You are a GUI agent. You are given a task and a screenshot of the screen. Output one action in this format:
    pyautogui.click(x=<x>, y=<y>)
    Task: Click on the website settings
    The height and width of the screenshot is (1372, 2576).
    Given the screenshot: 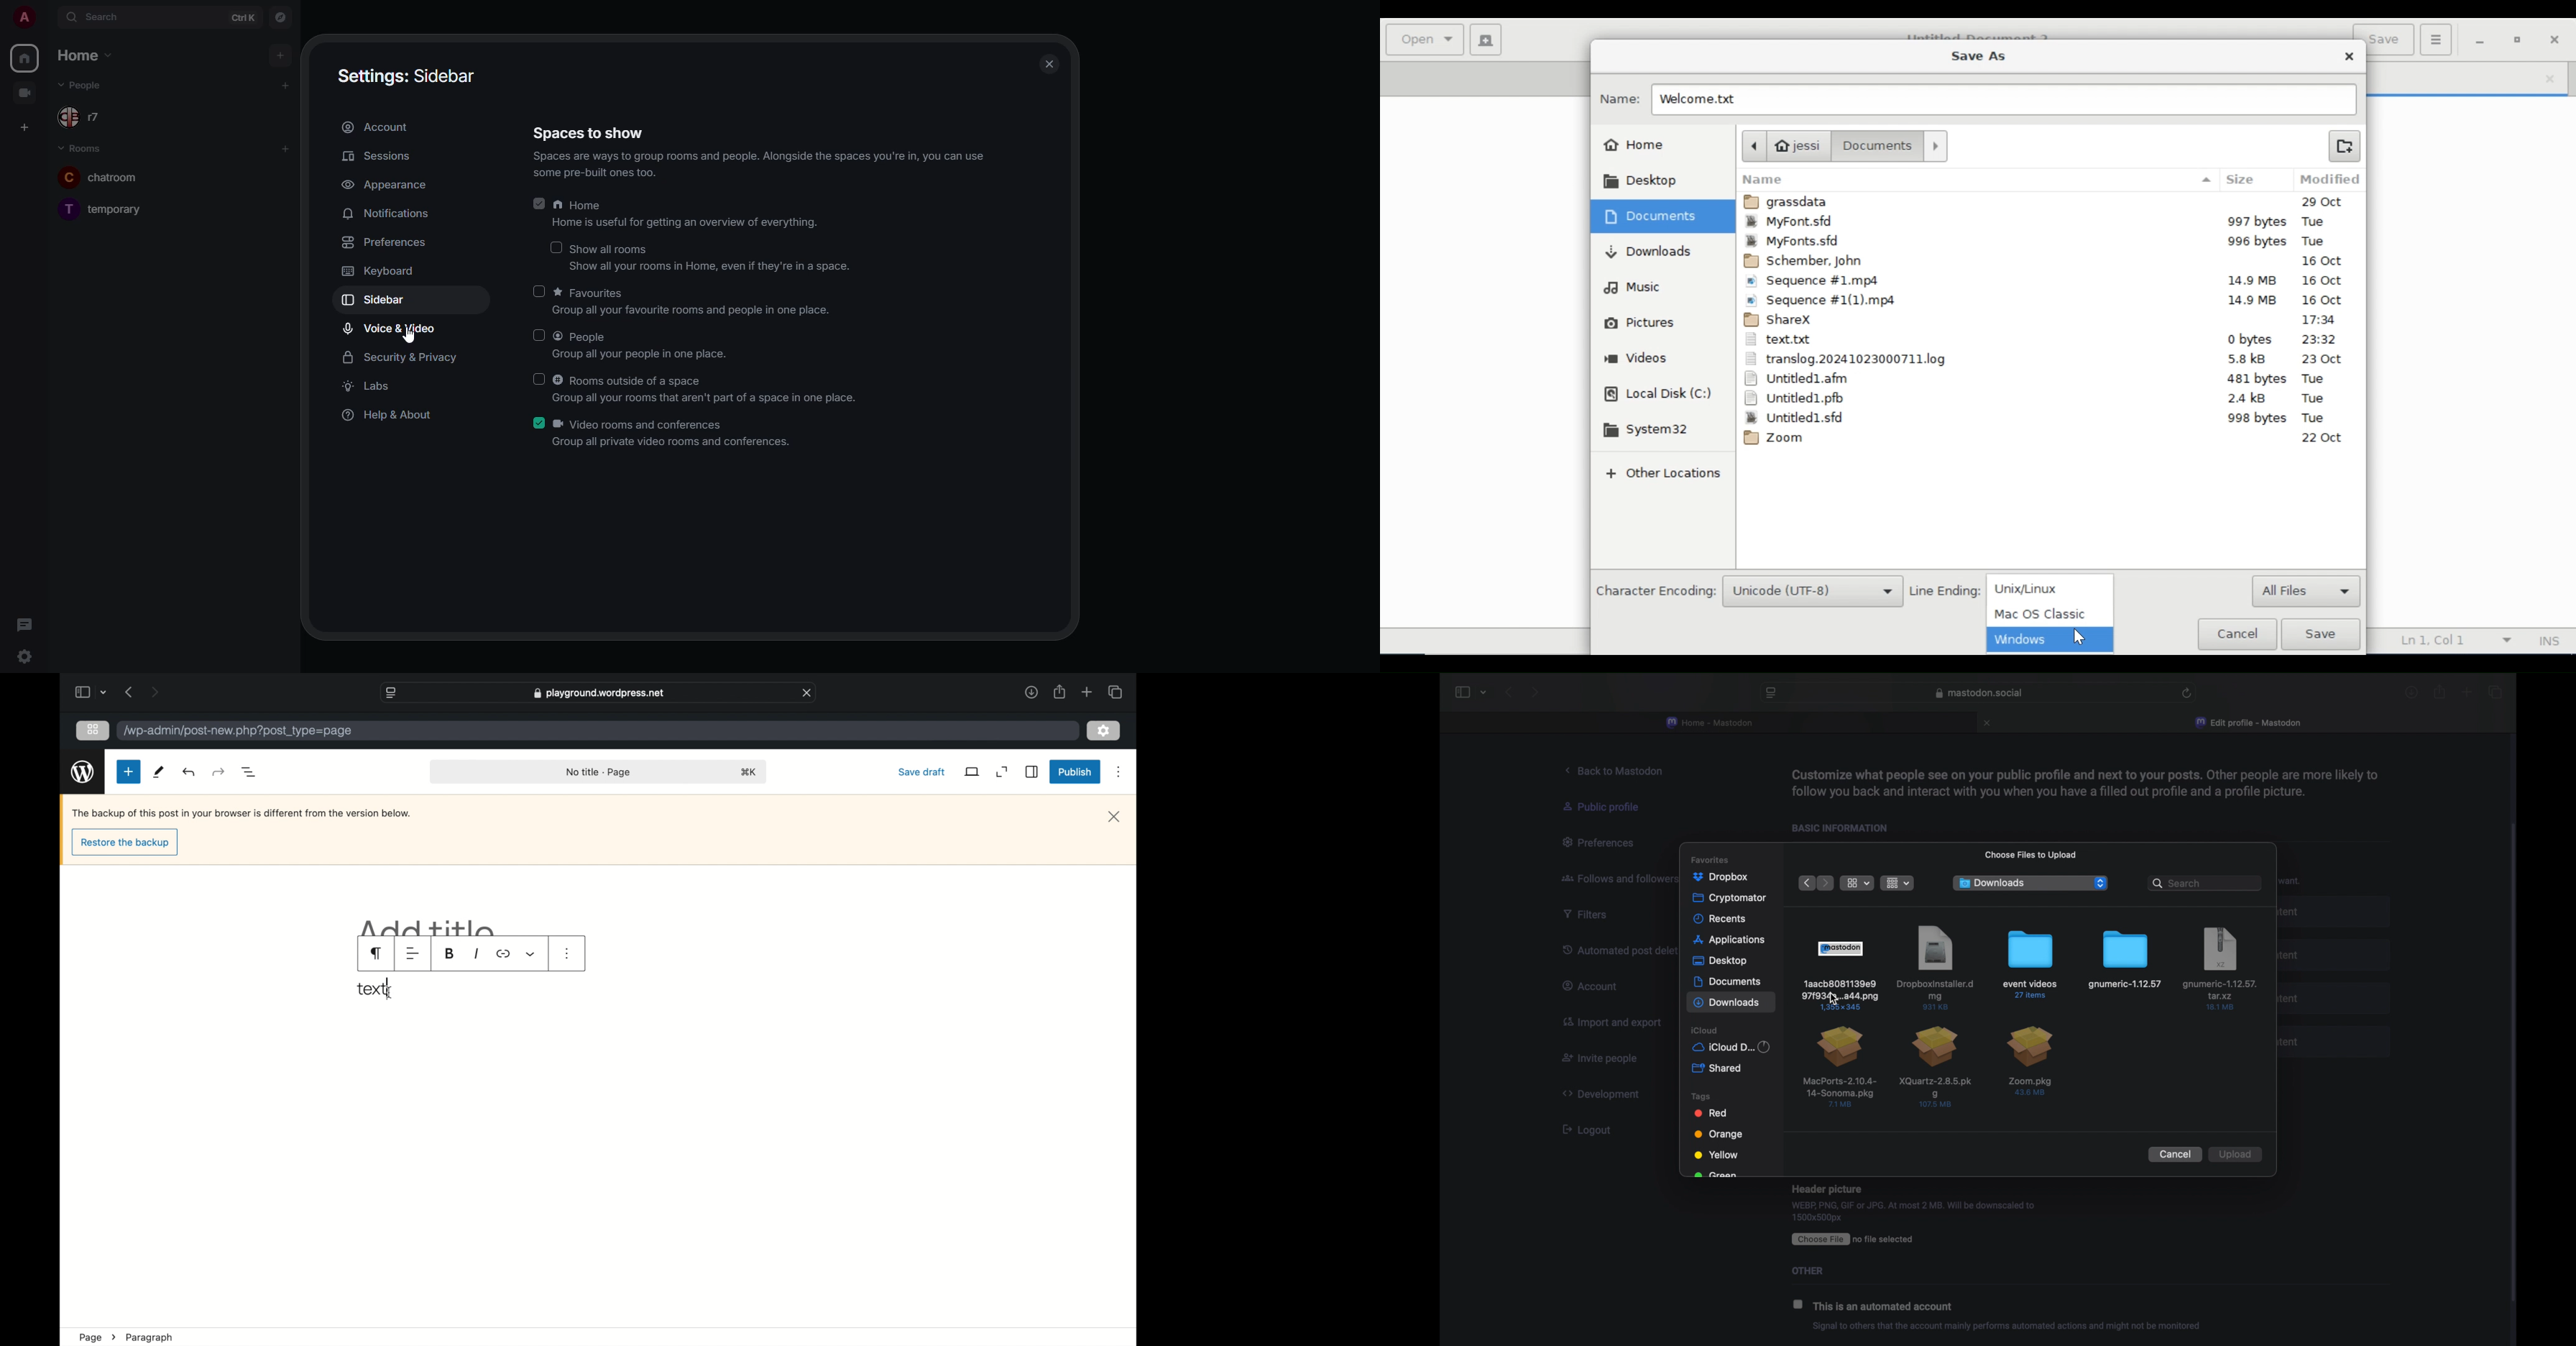 What is the action you would take?
    pyautogui.click(x=390, y=692)
    